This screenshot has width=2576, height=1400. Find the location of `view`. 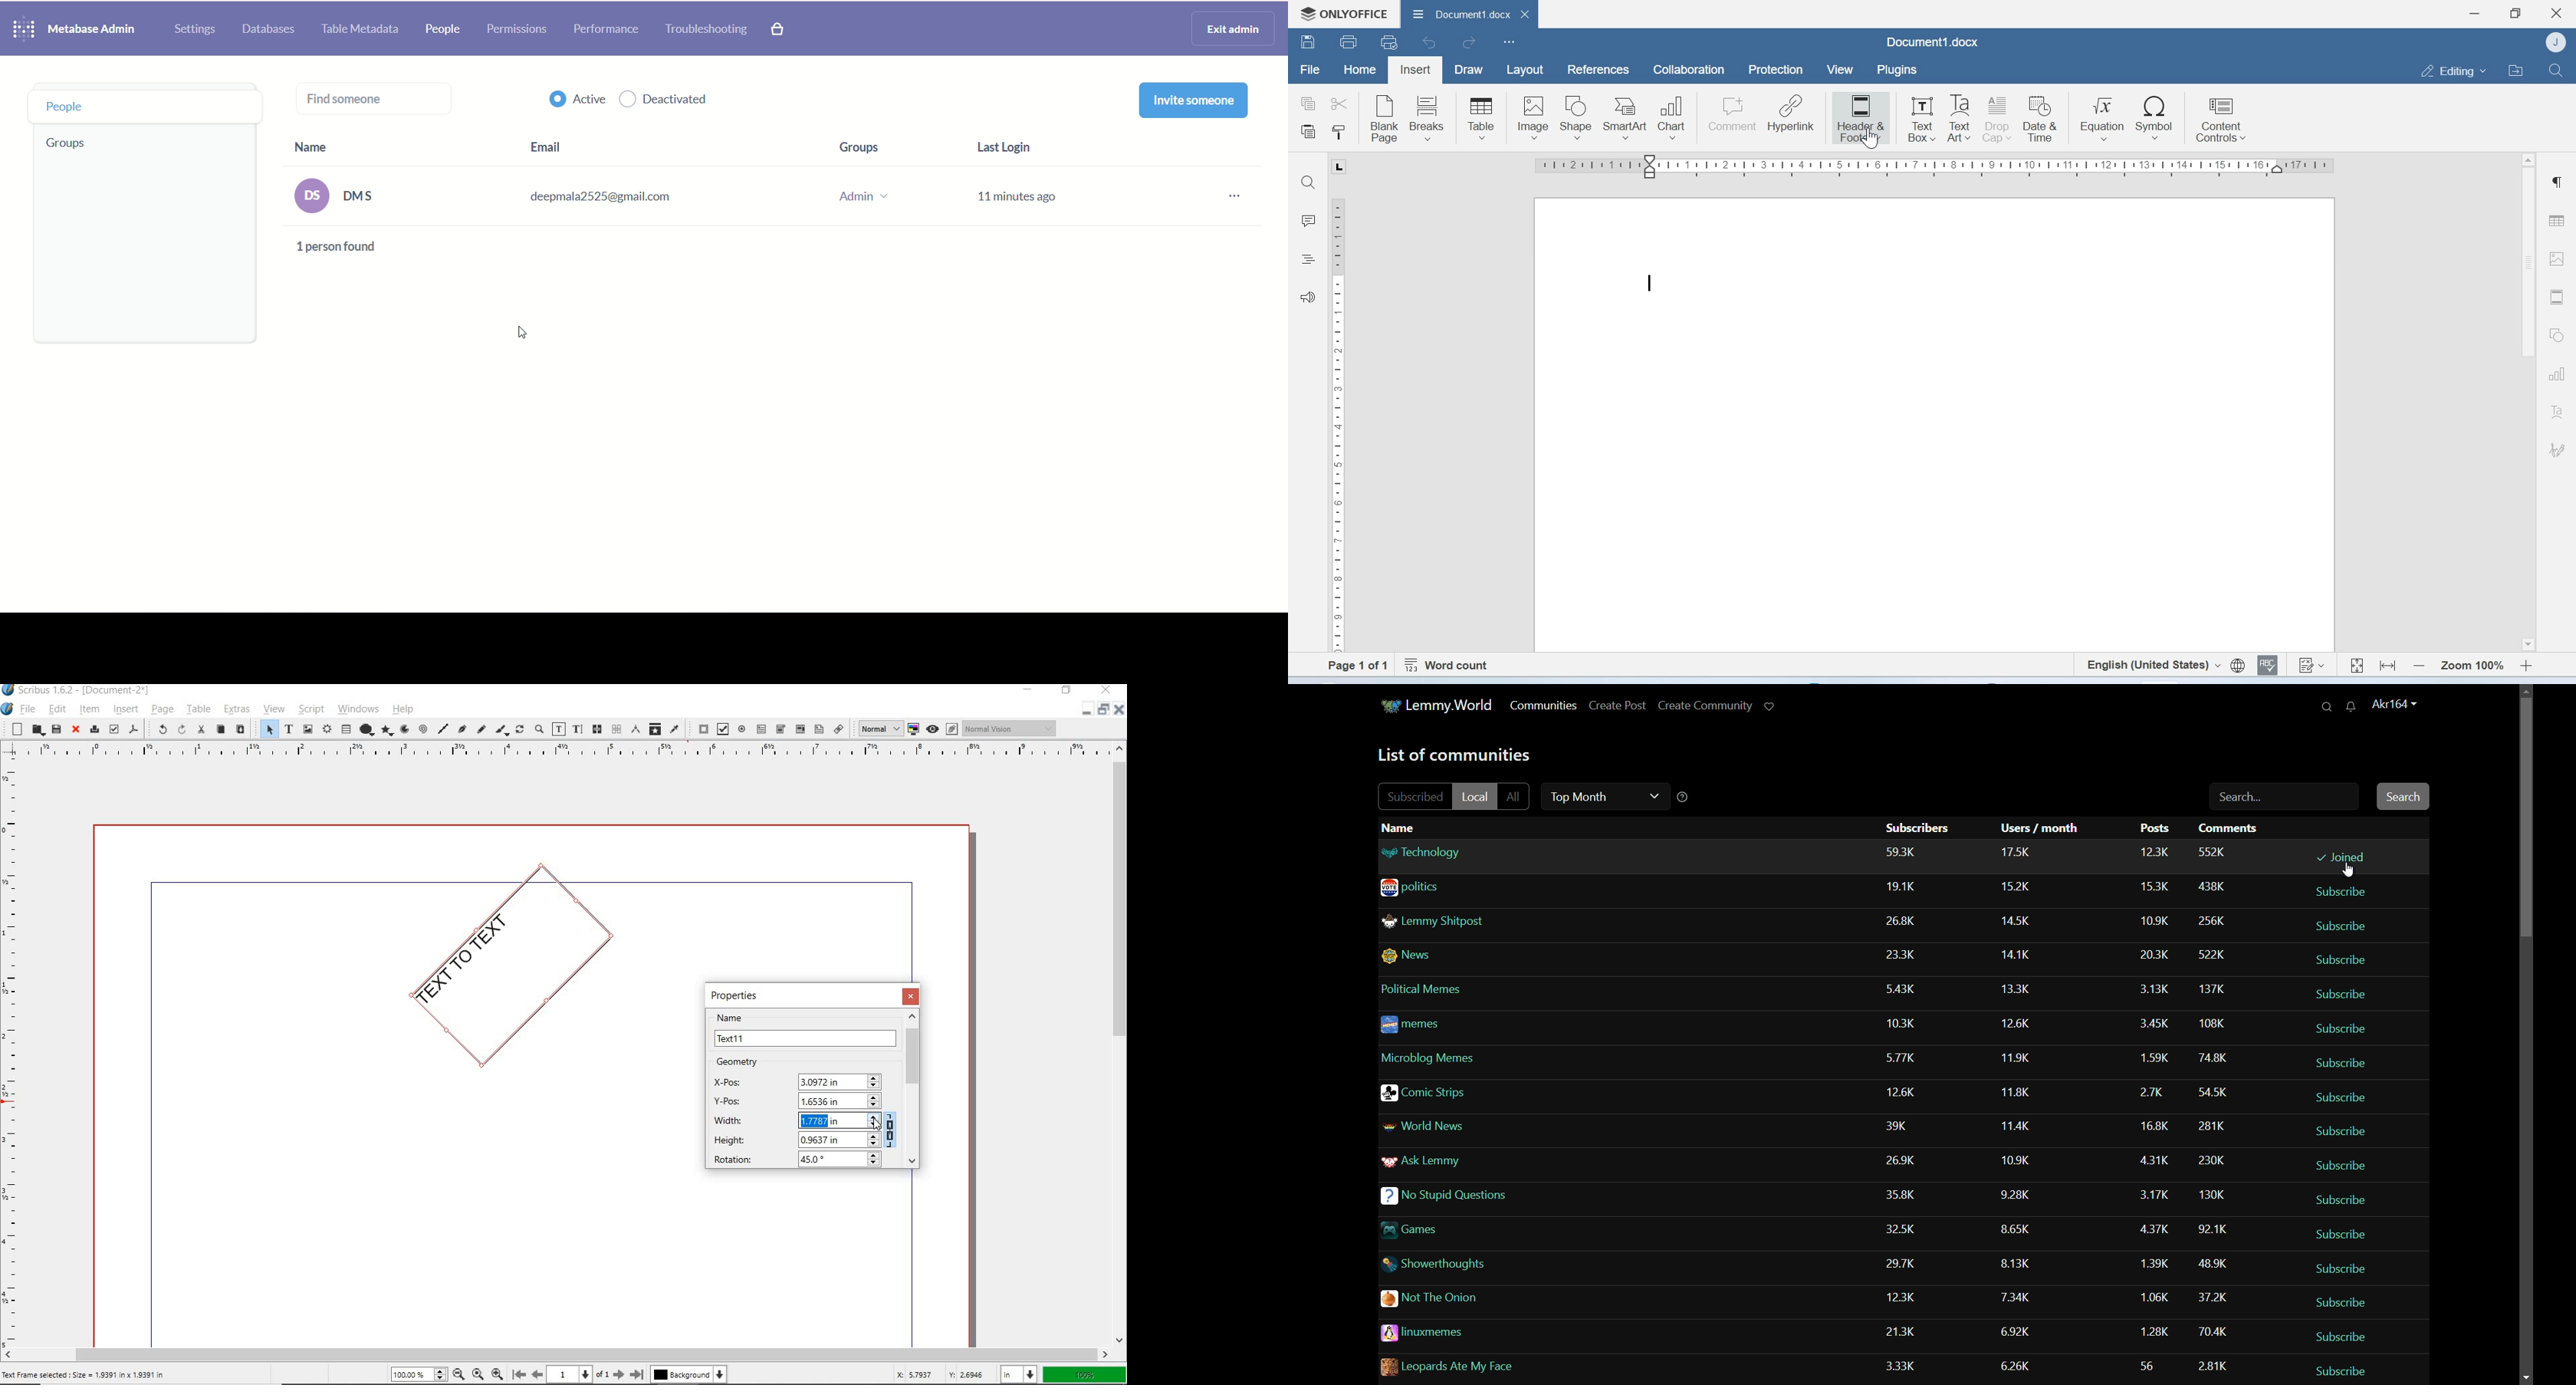

view is located at coordinates (275, 710).